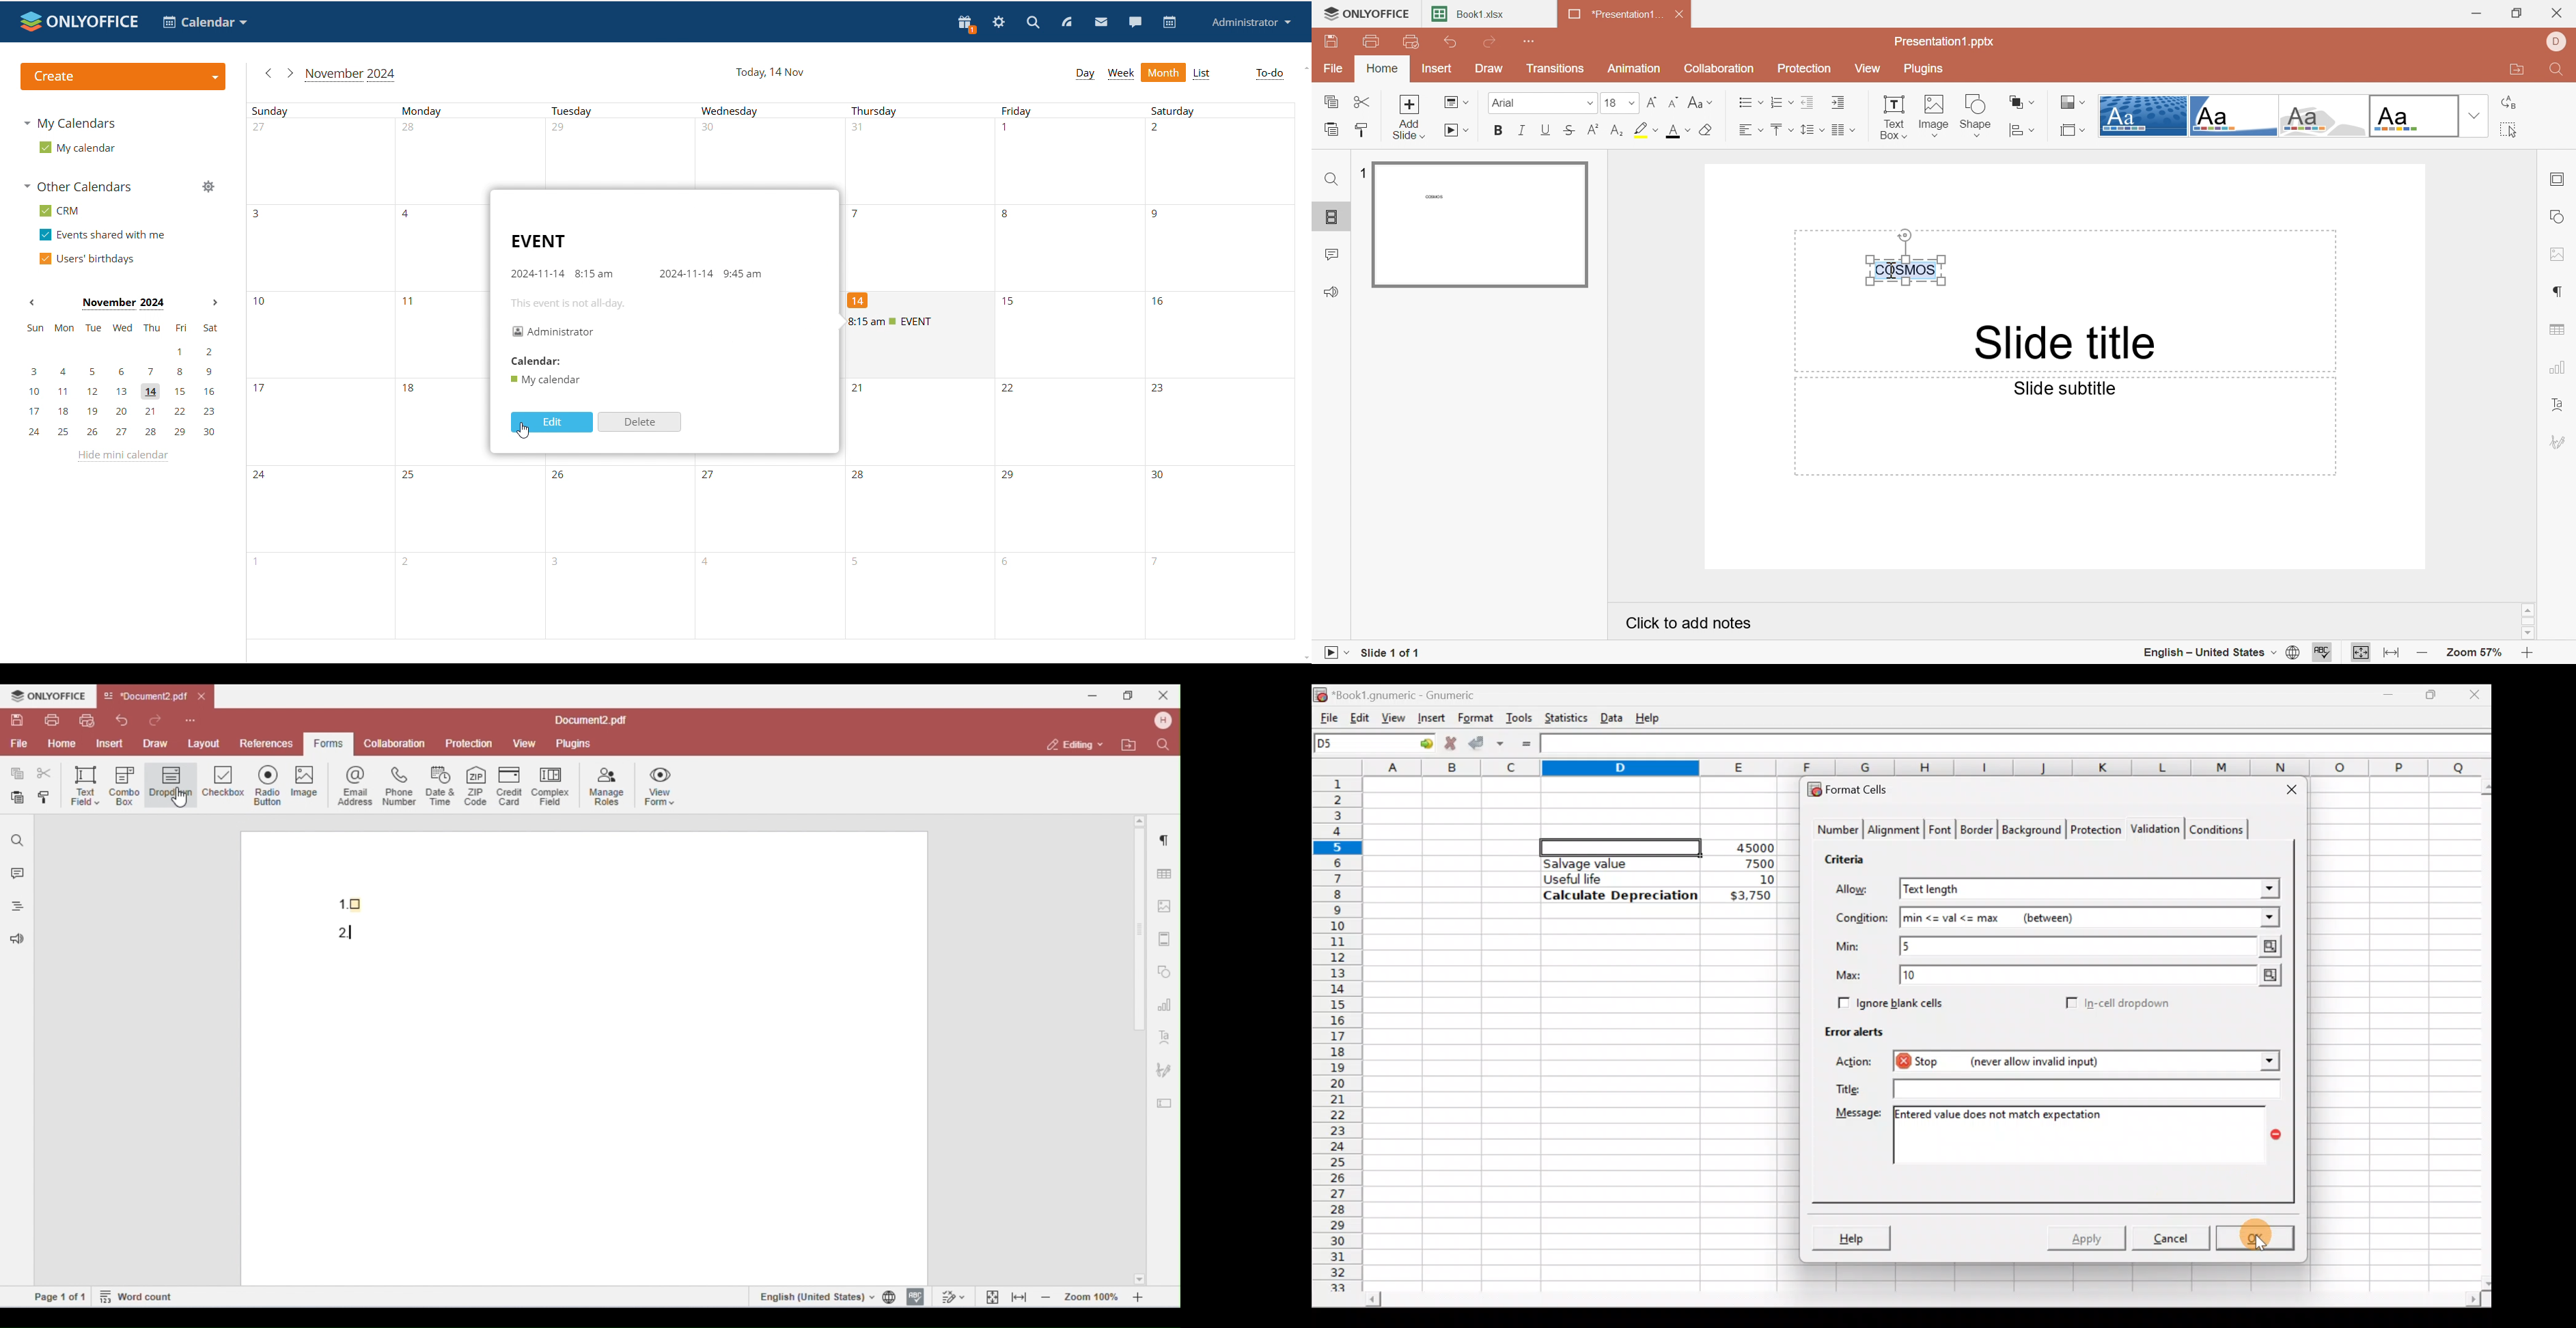  Describe the element at coordinates (1683, 621) in the screenshot. I see `Click to add notes` at that location.